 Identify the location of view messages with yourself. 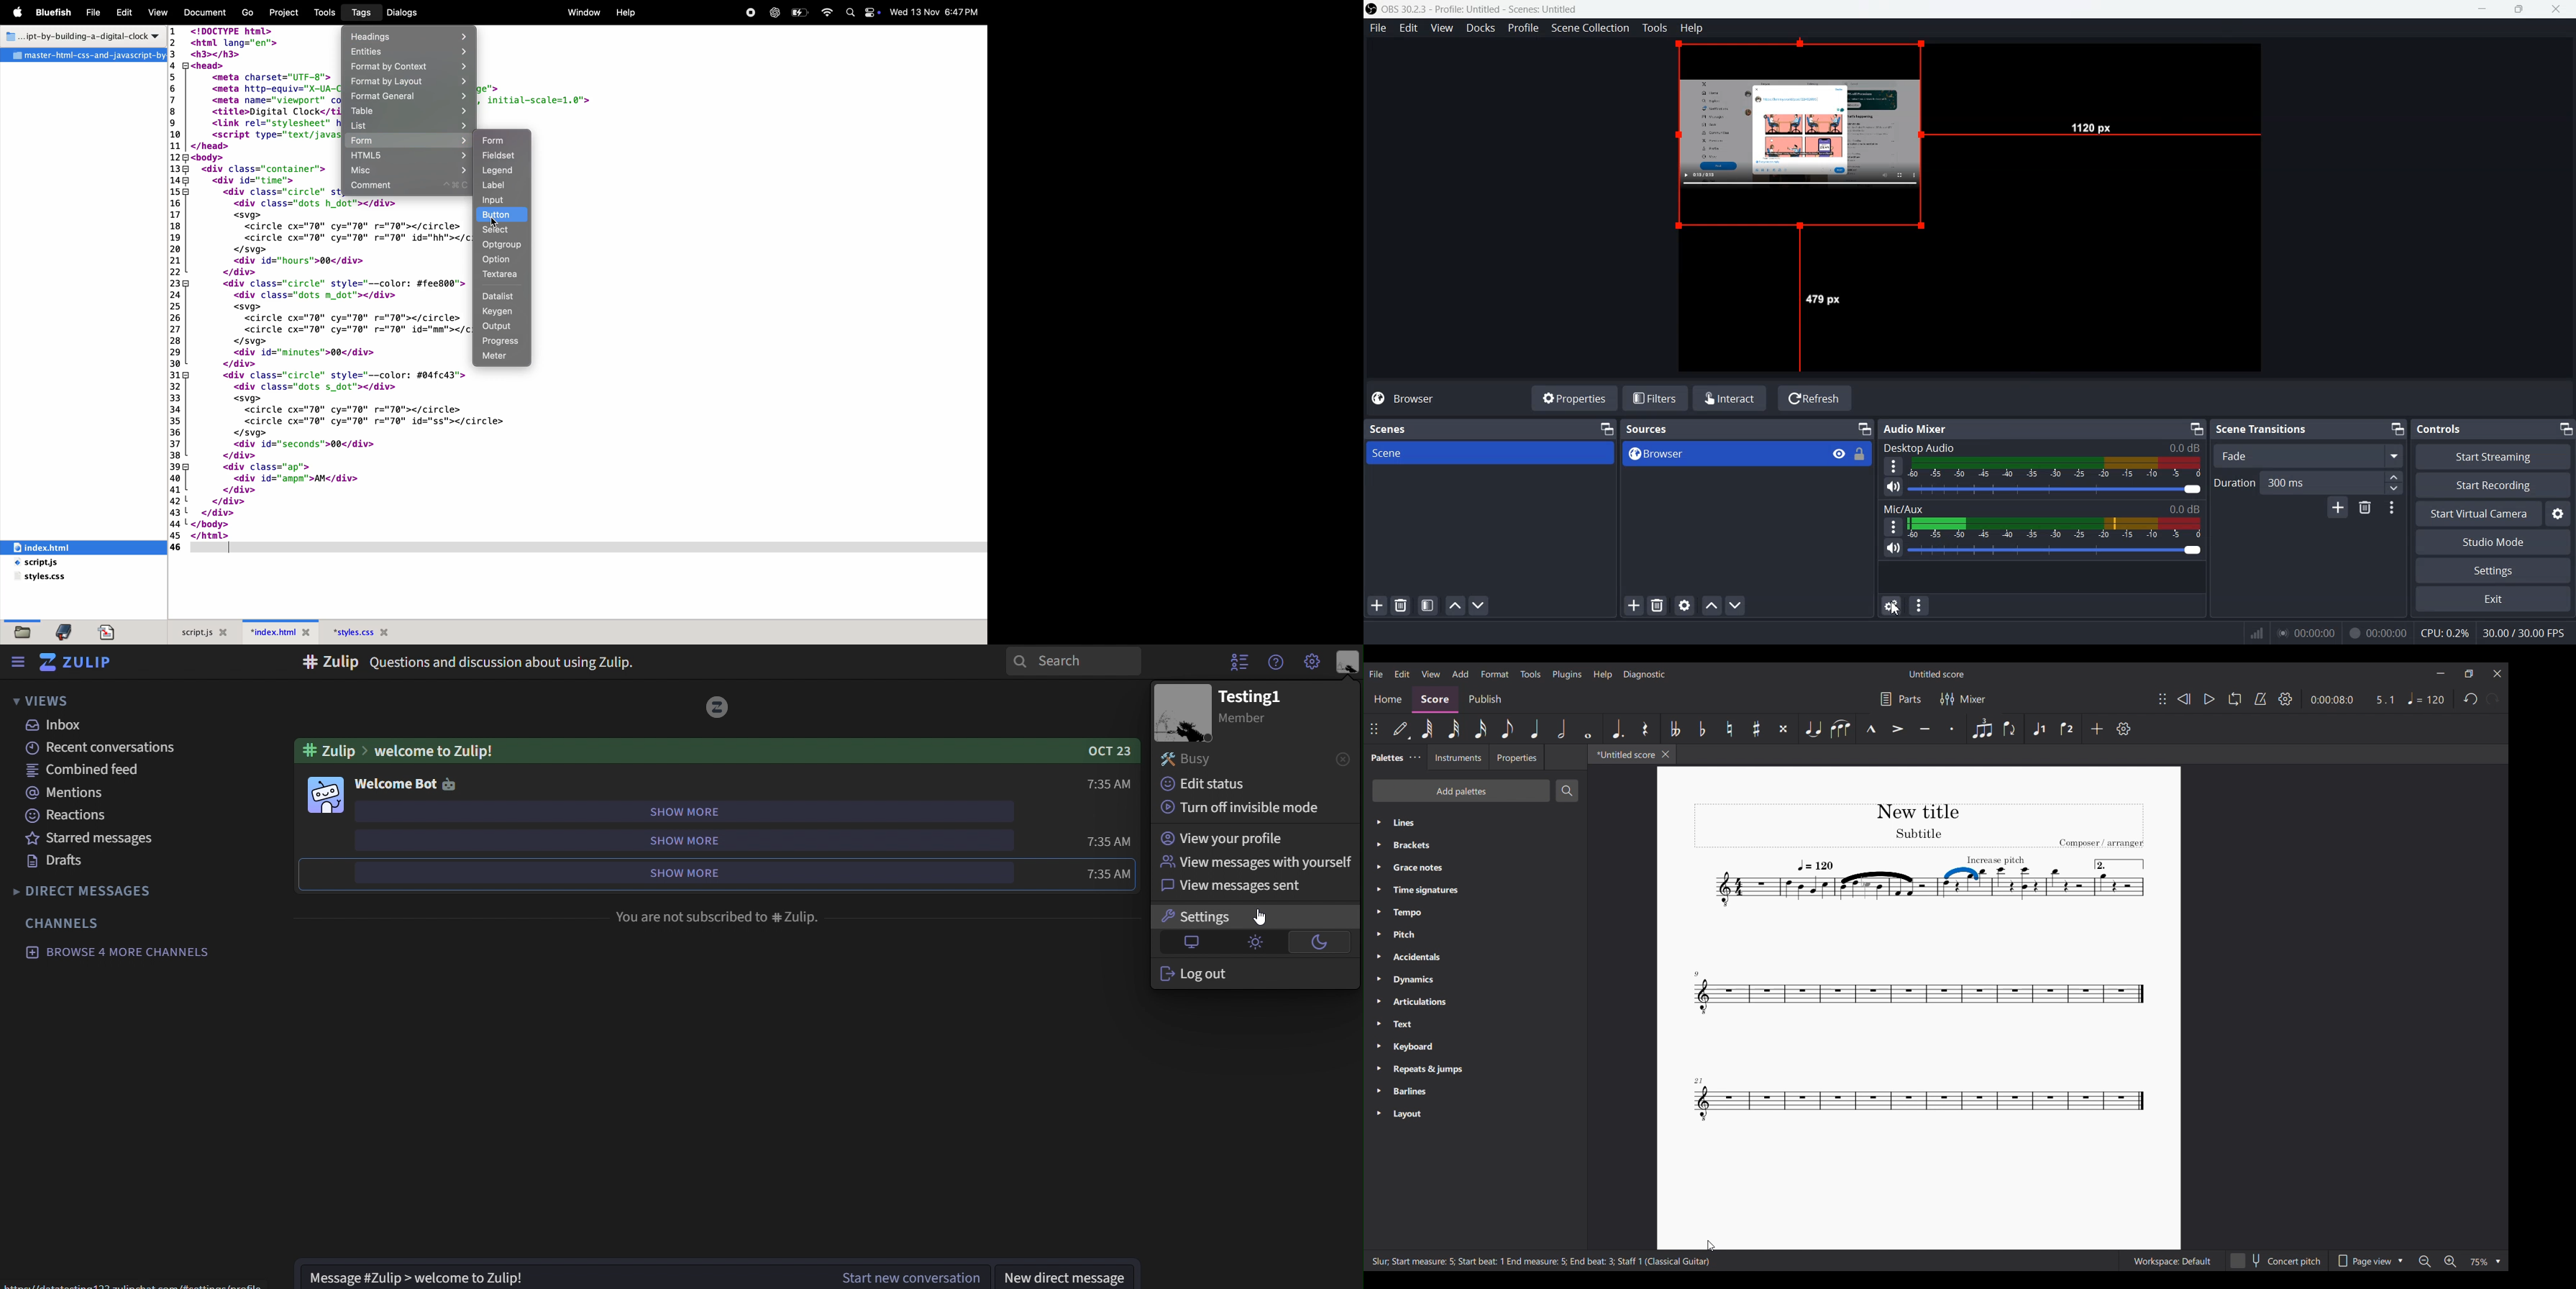
(1256, 861).